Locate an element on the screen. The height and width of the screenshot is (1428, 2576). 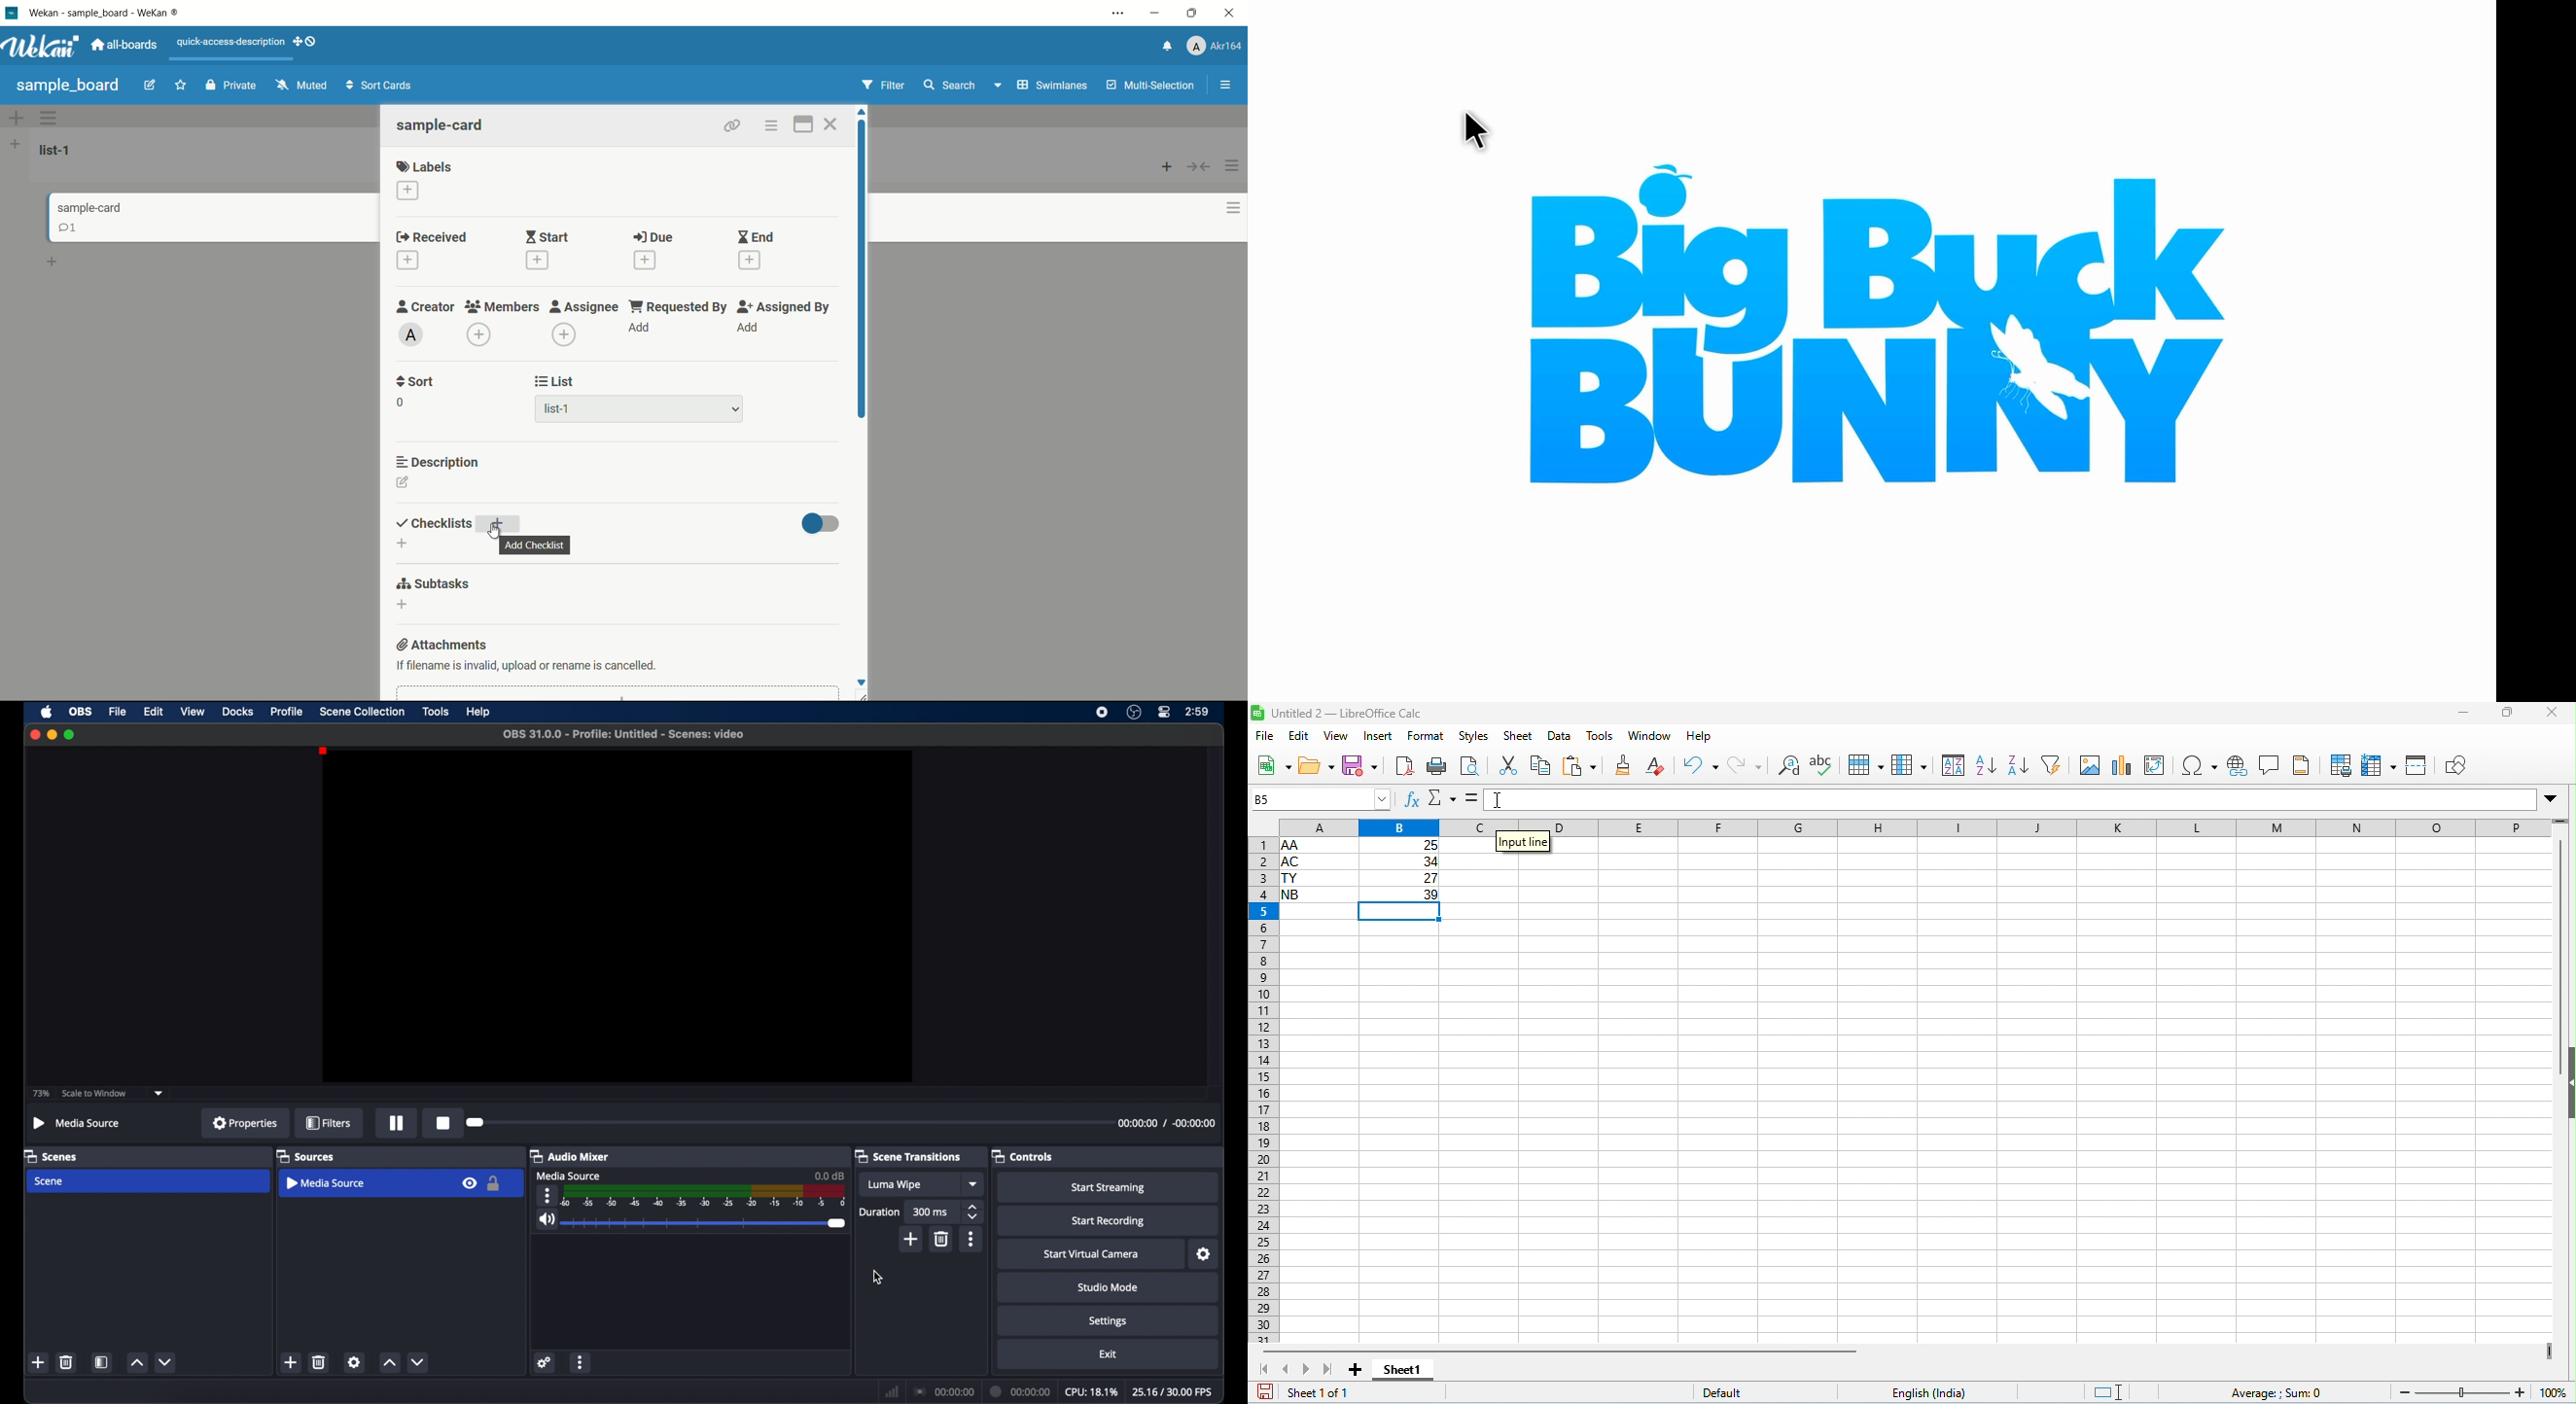
scenes is located at coordinates (51, 1156).